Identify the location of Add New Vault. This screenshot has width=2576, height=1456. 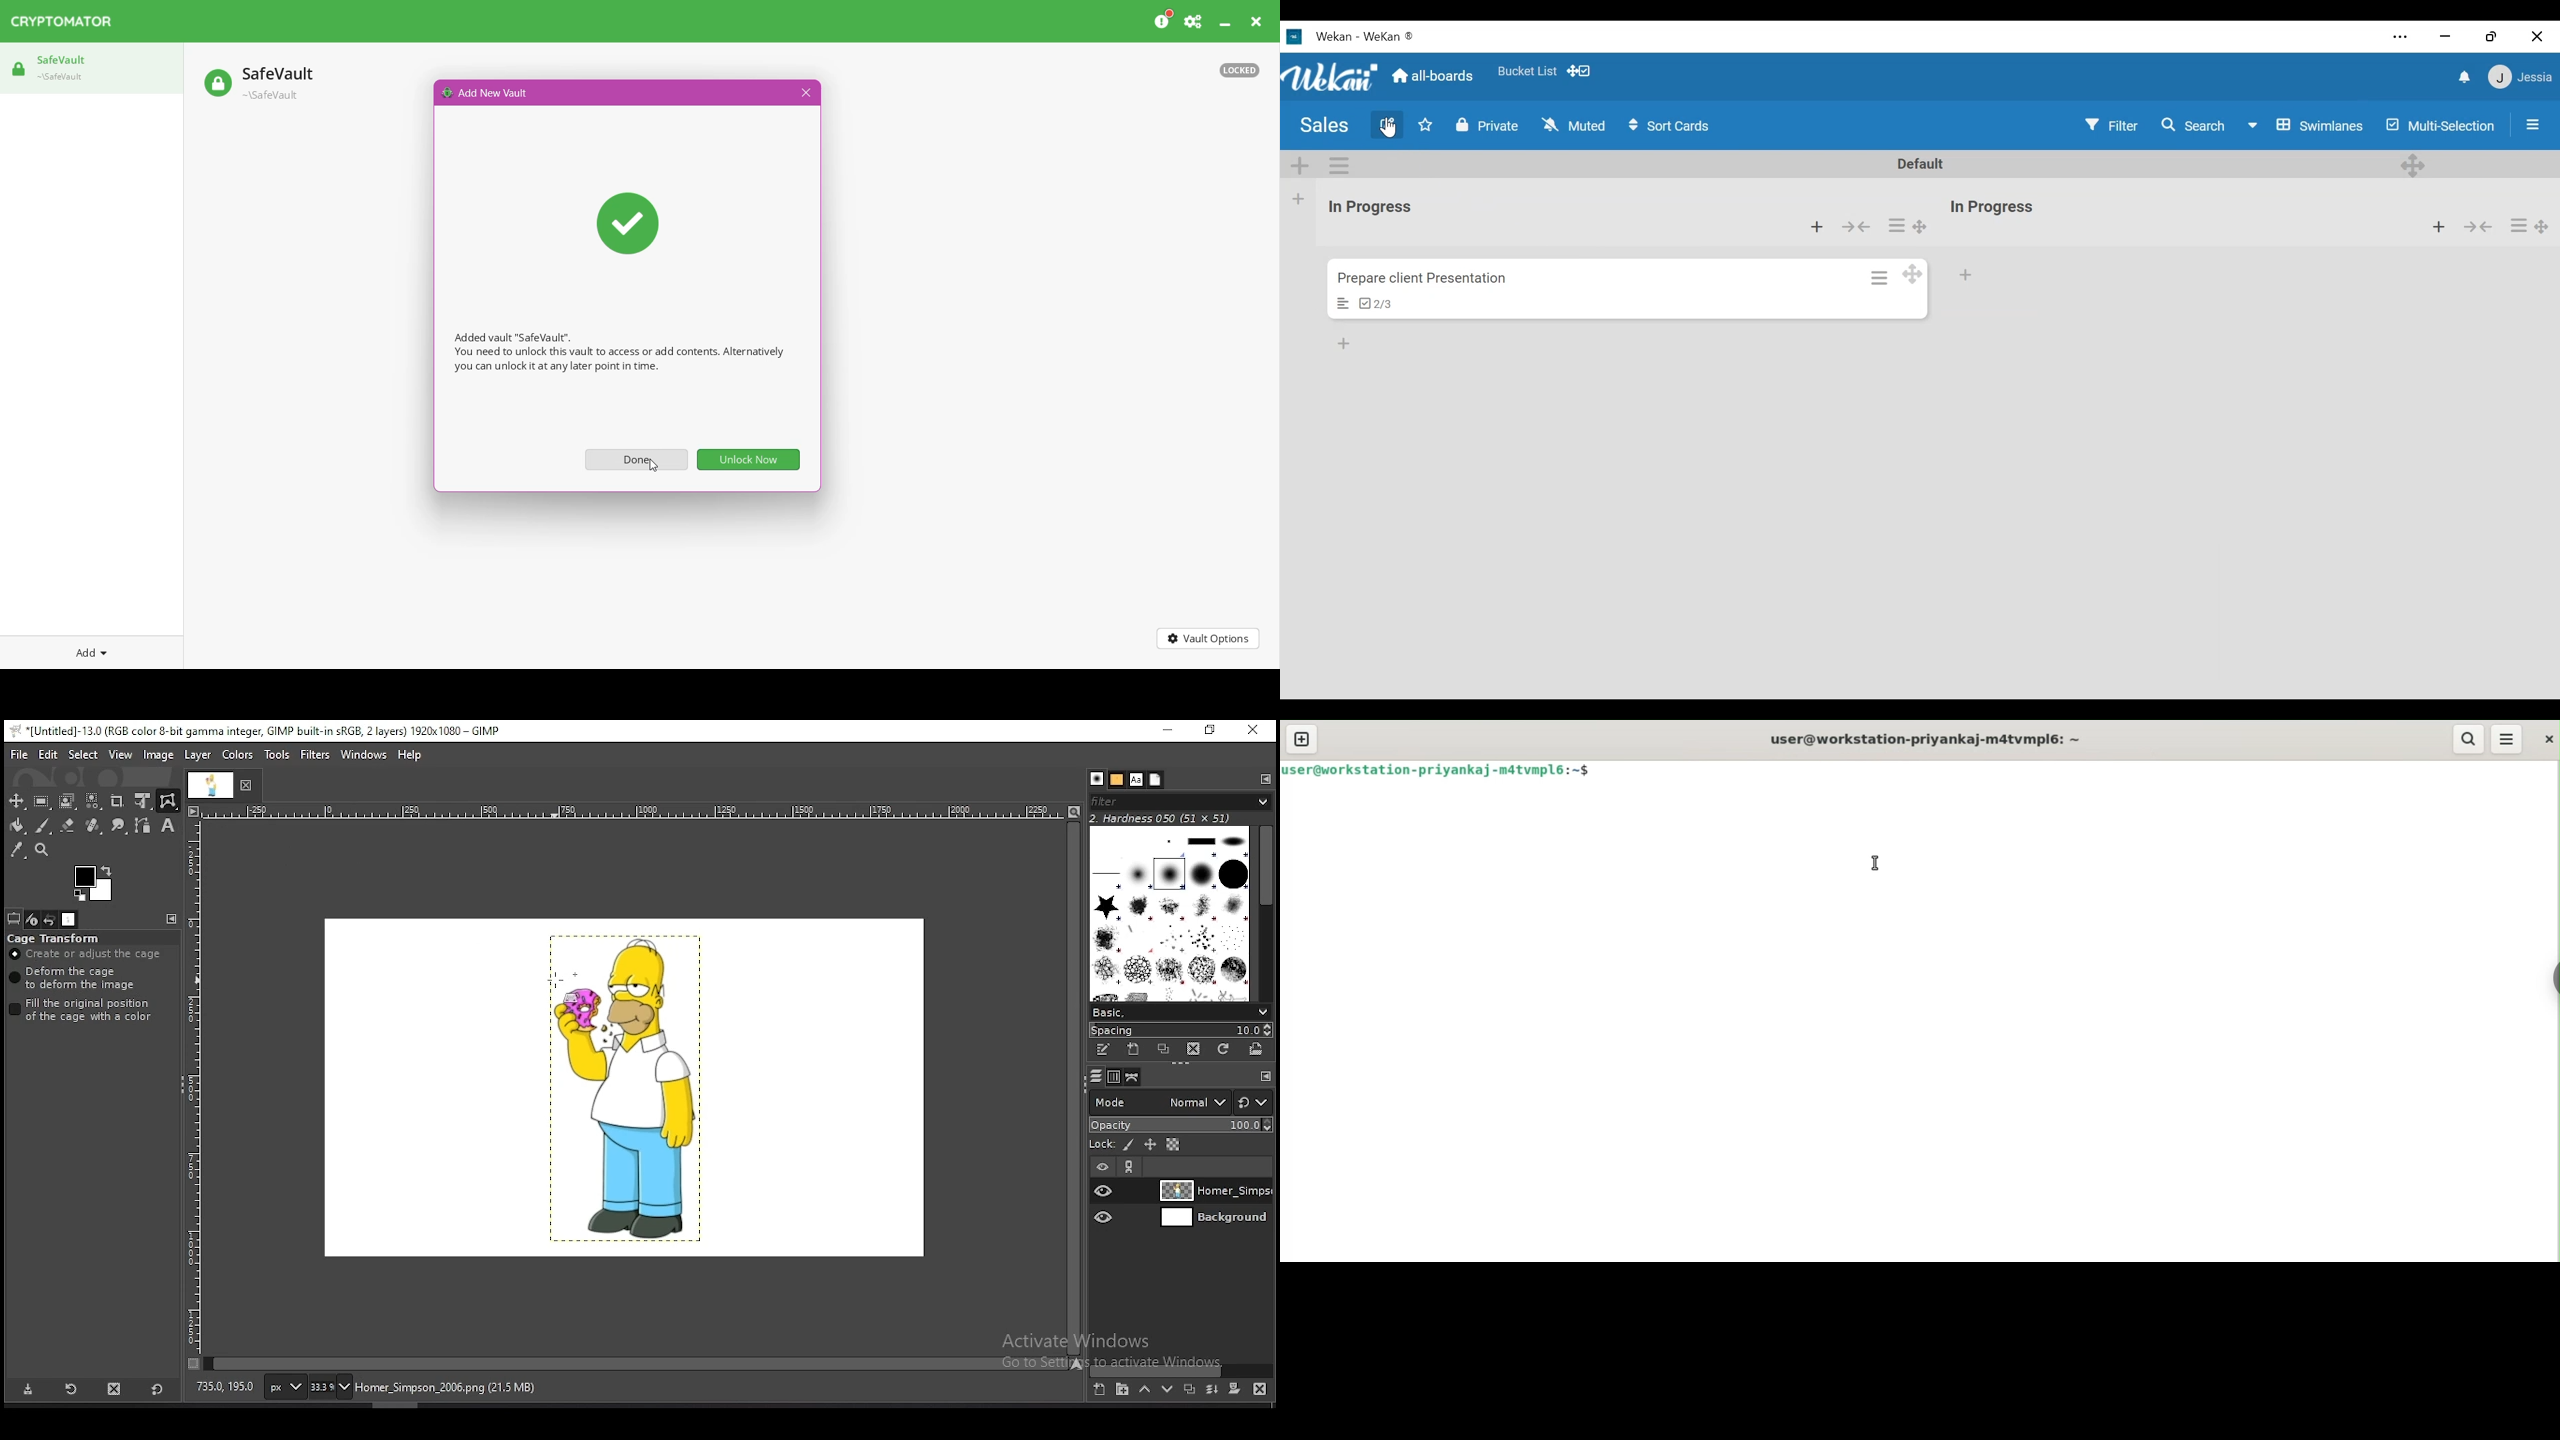
(486, 92).